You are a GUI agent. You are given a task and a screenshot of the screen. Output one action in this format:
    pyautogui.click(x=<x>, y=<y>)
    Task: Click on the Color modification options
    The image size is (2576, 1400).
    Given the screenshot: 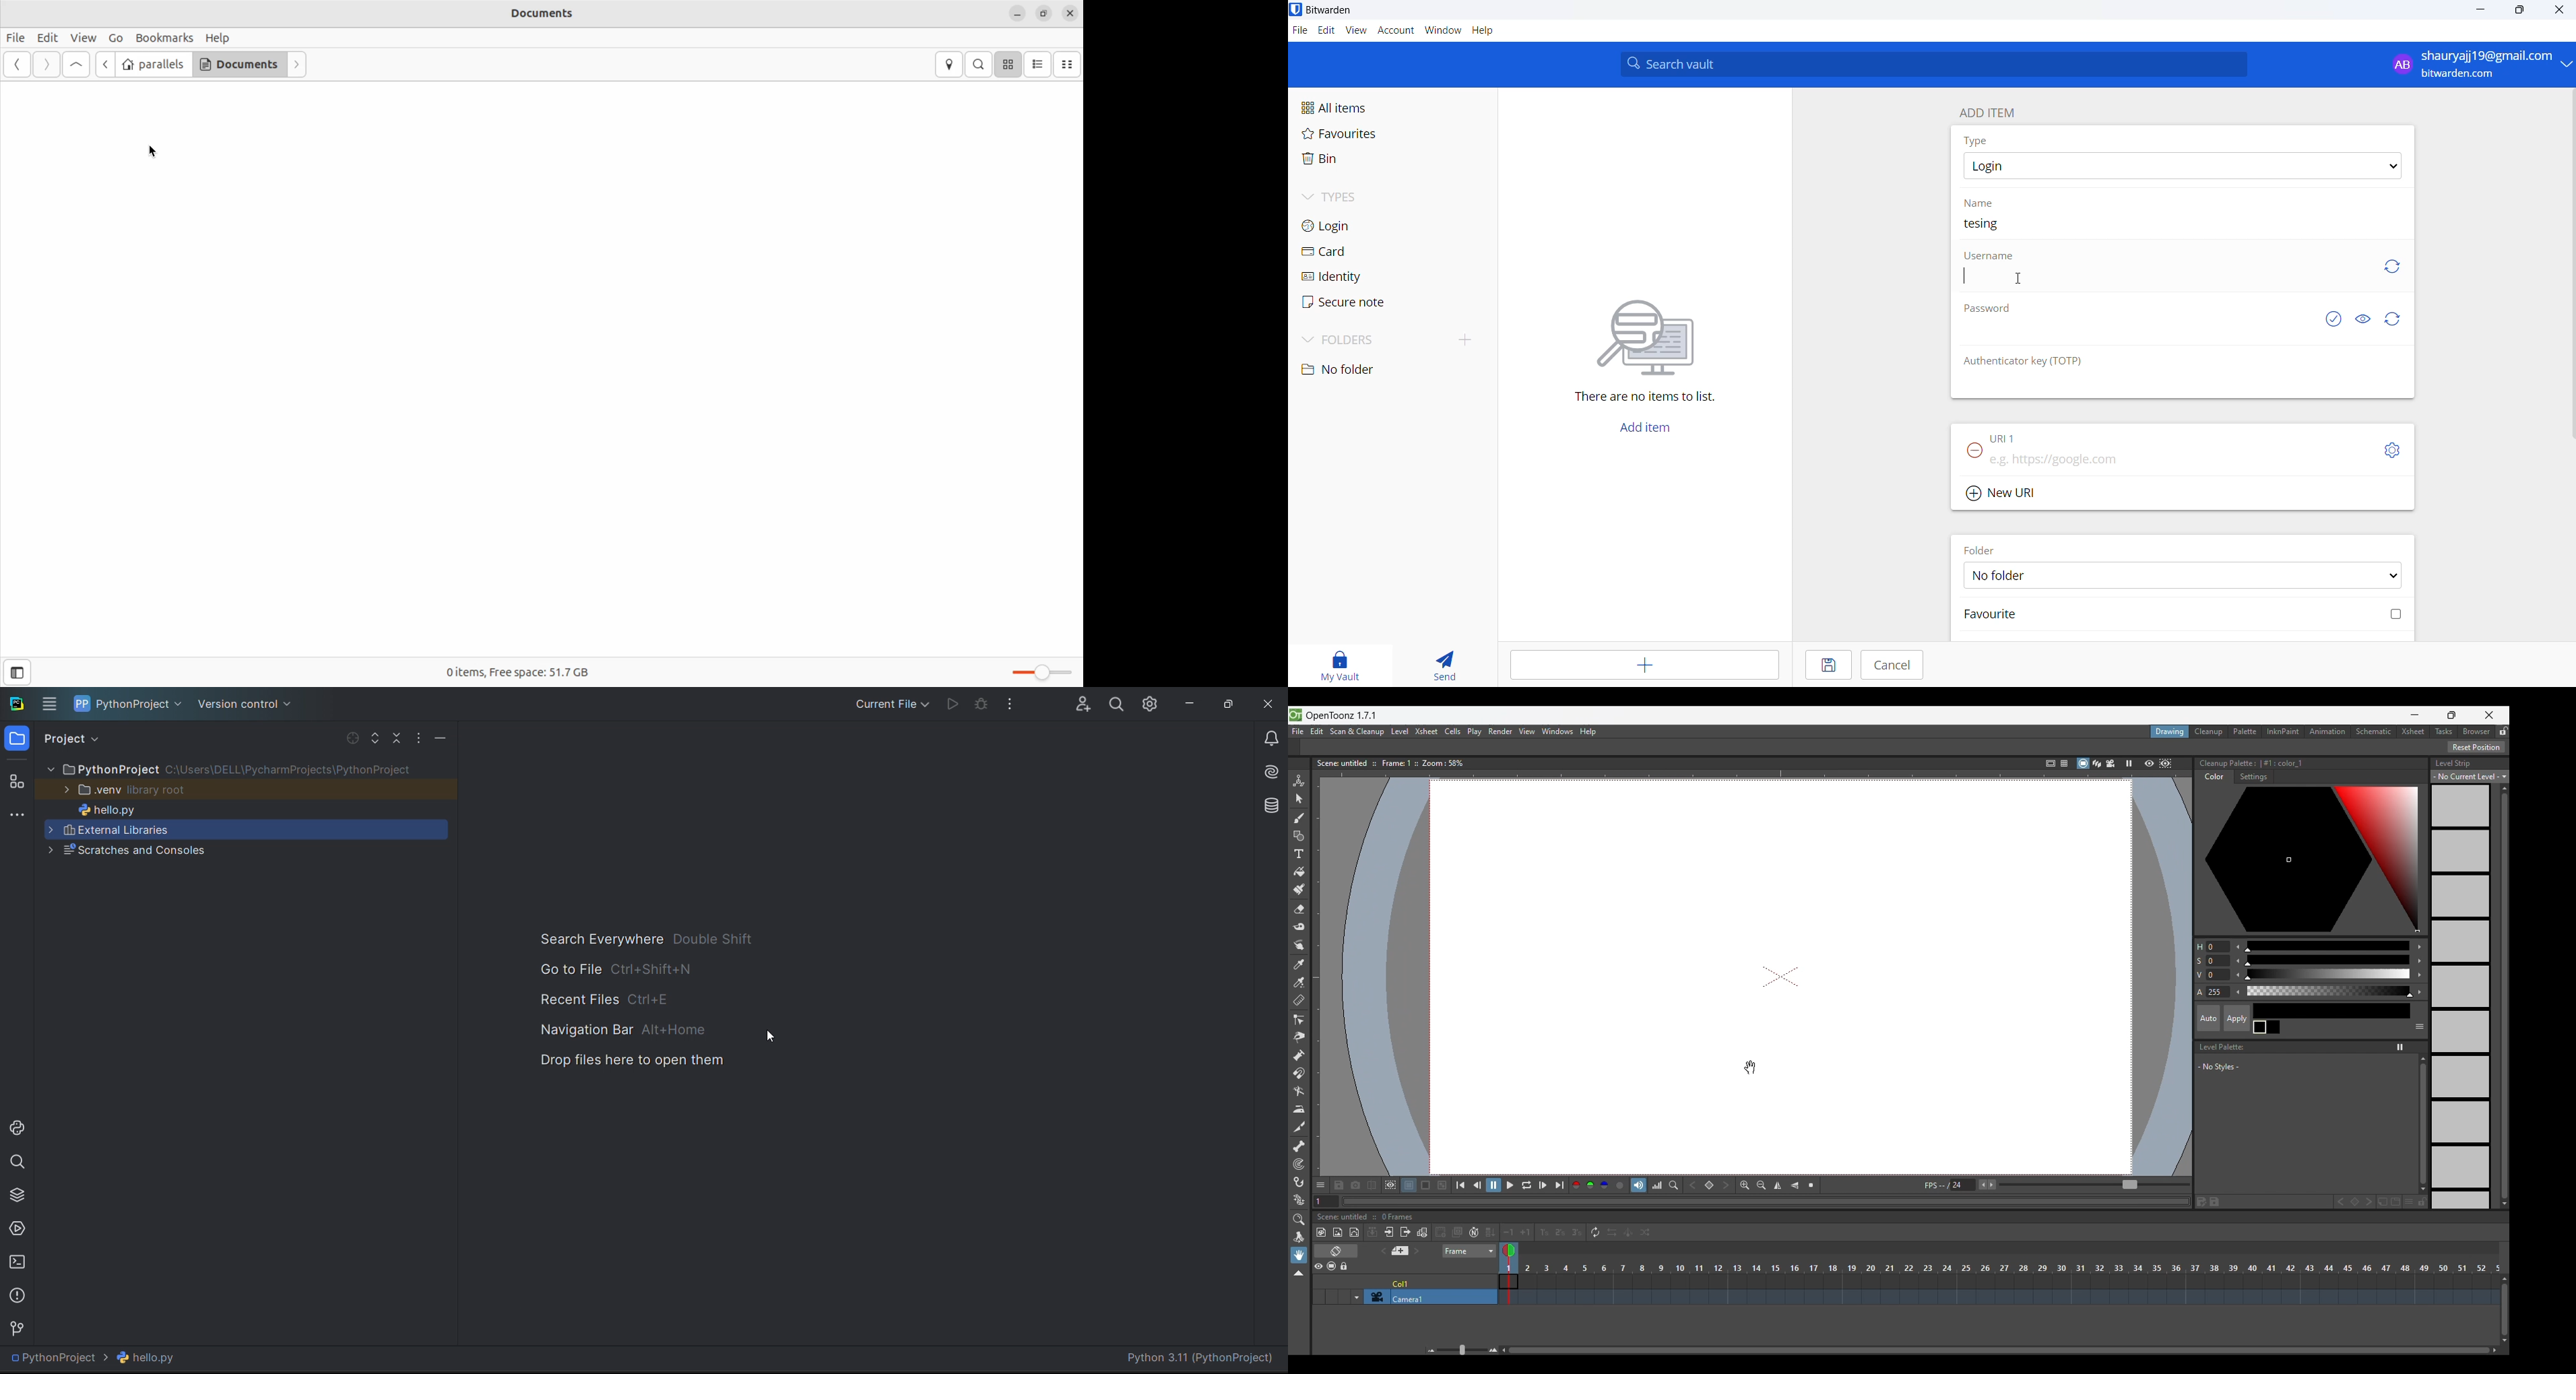 What is the action you would take?
    pyautogui.click(x=2200, y=969)
    